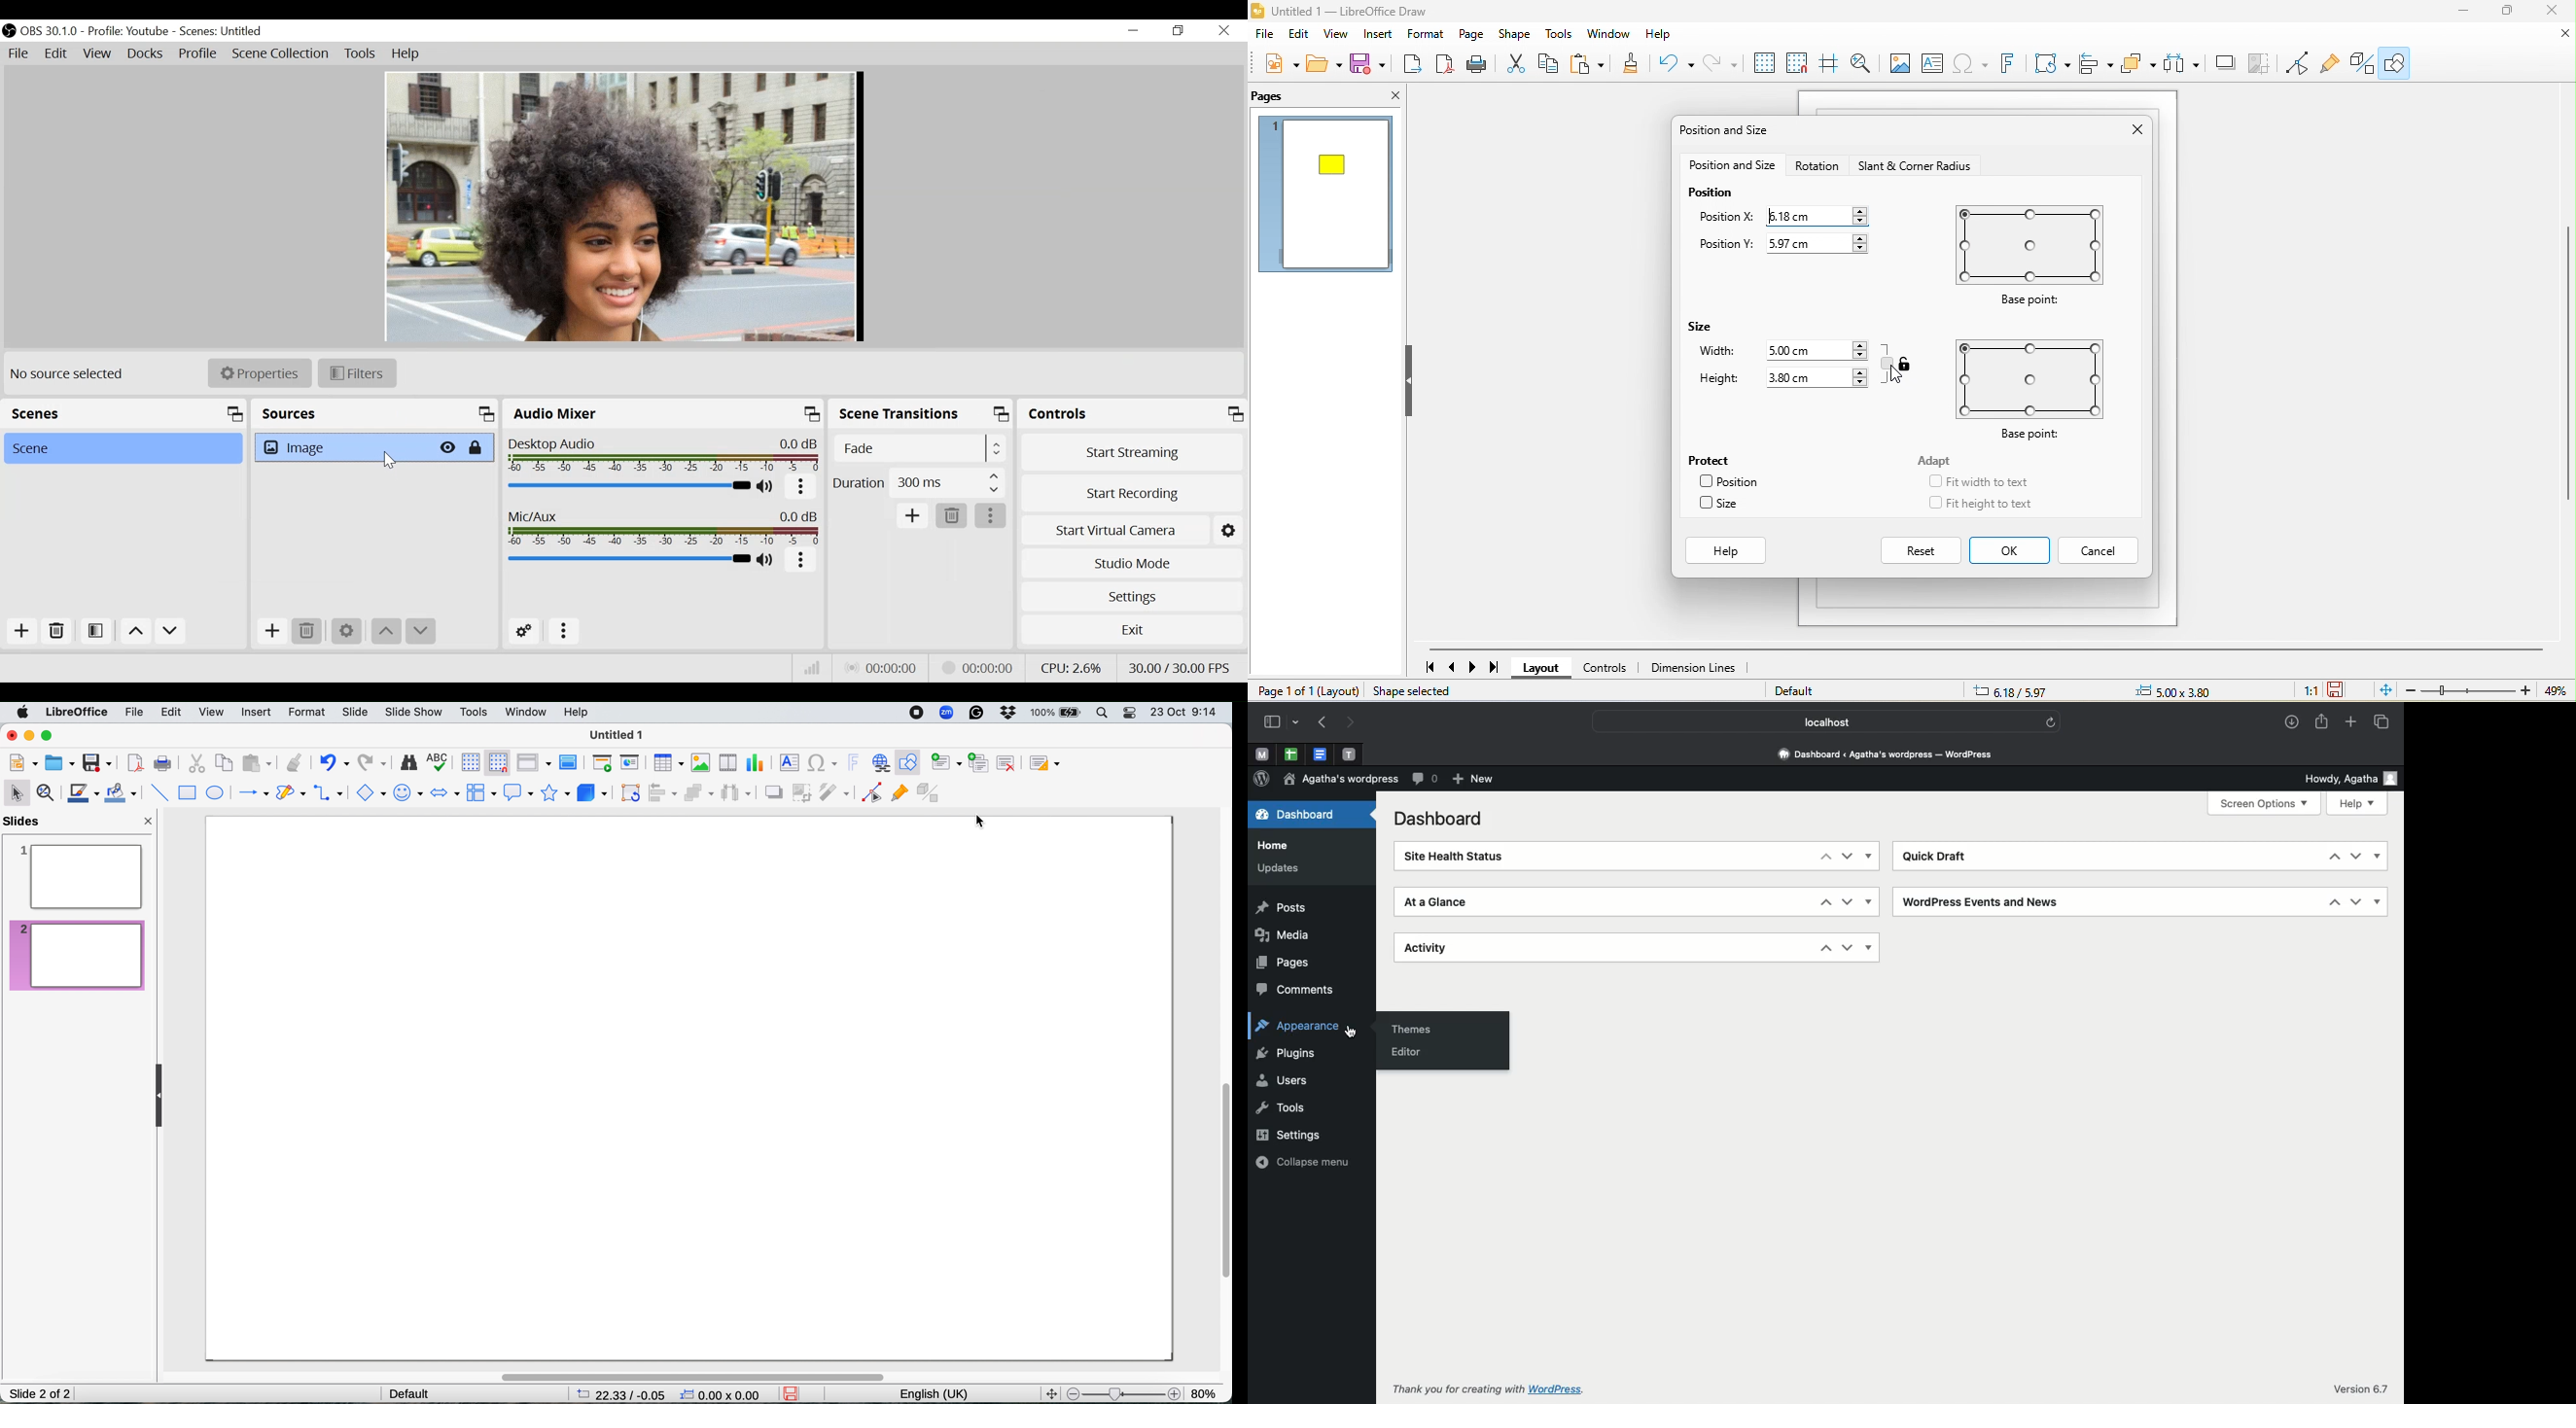 The width and height of the screenshot is (2576, 1428). I want to click on export directly as pdf, so click(137, 761).